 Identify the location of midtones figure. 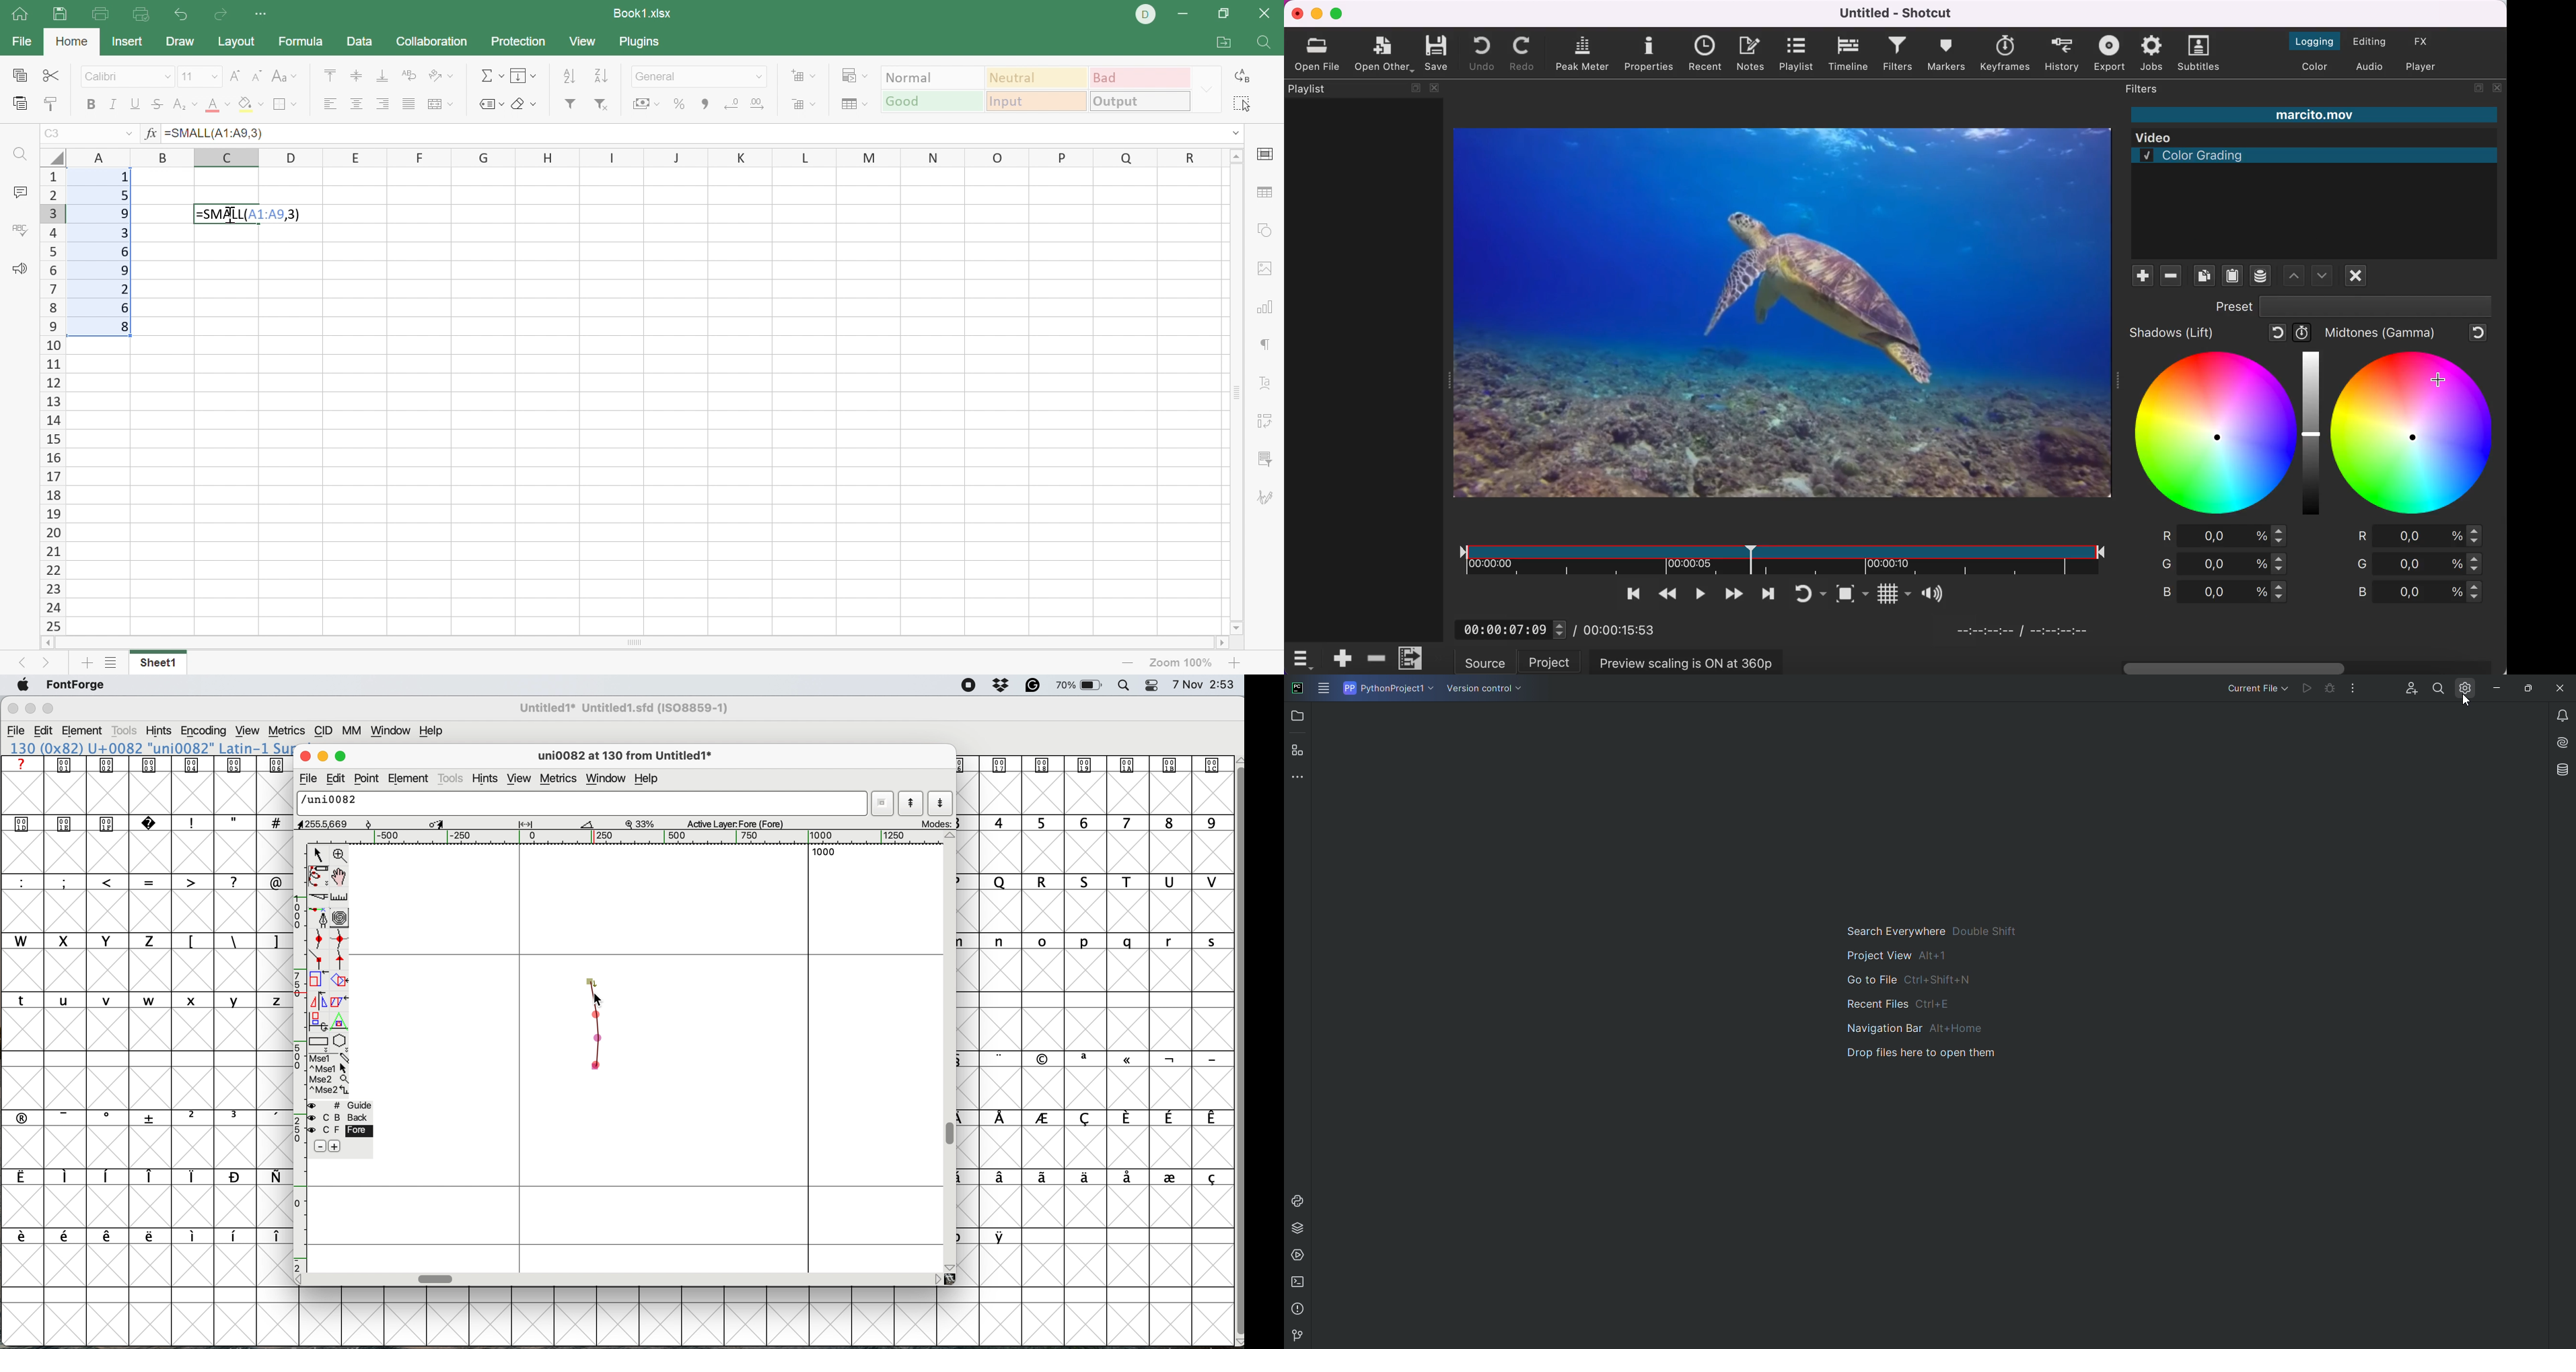
(2416, 433).